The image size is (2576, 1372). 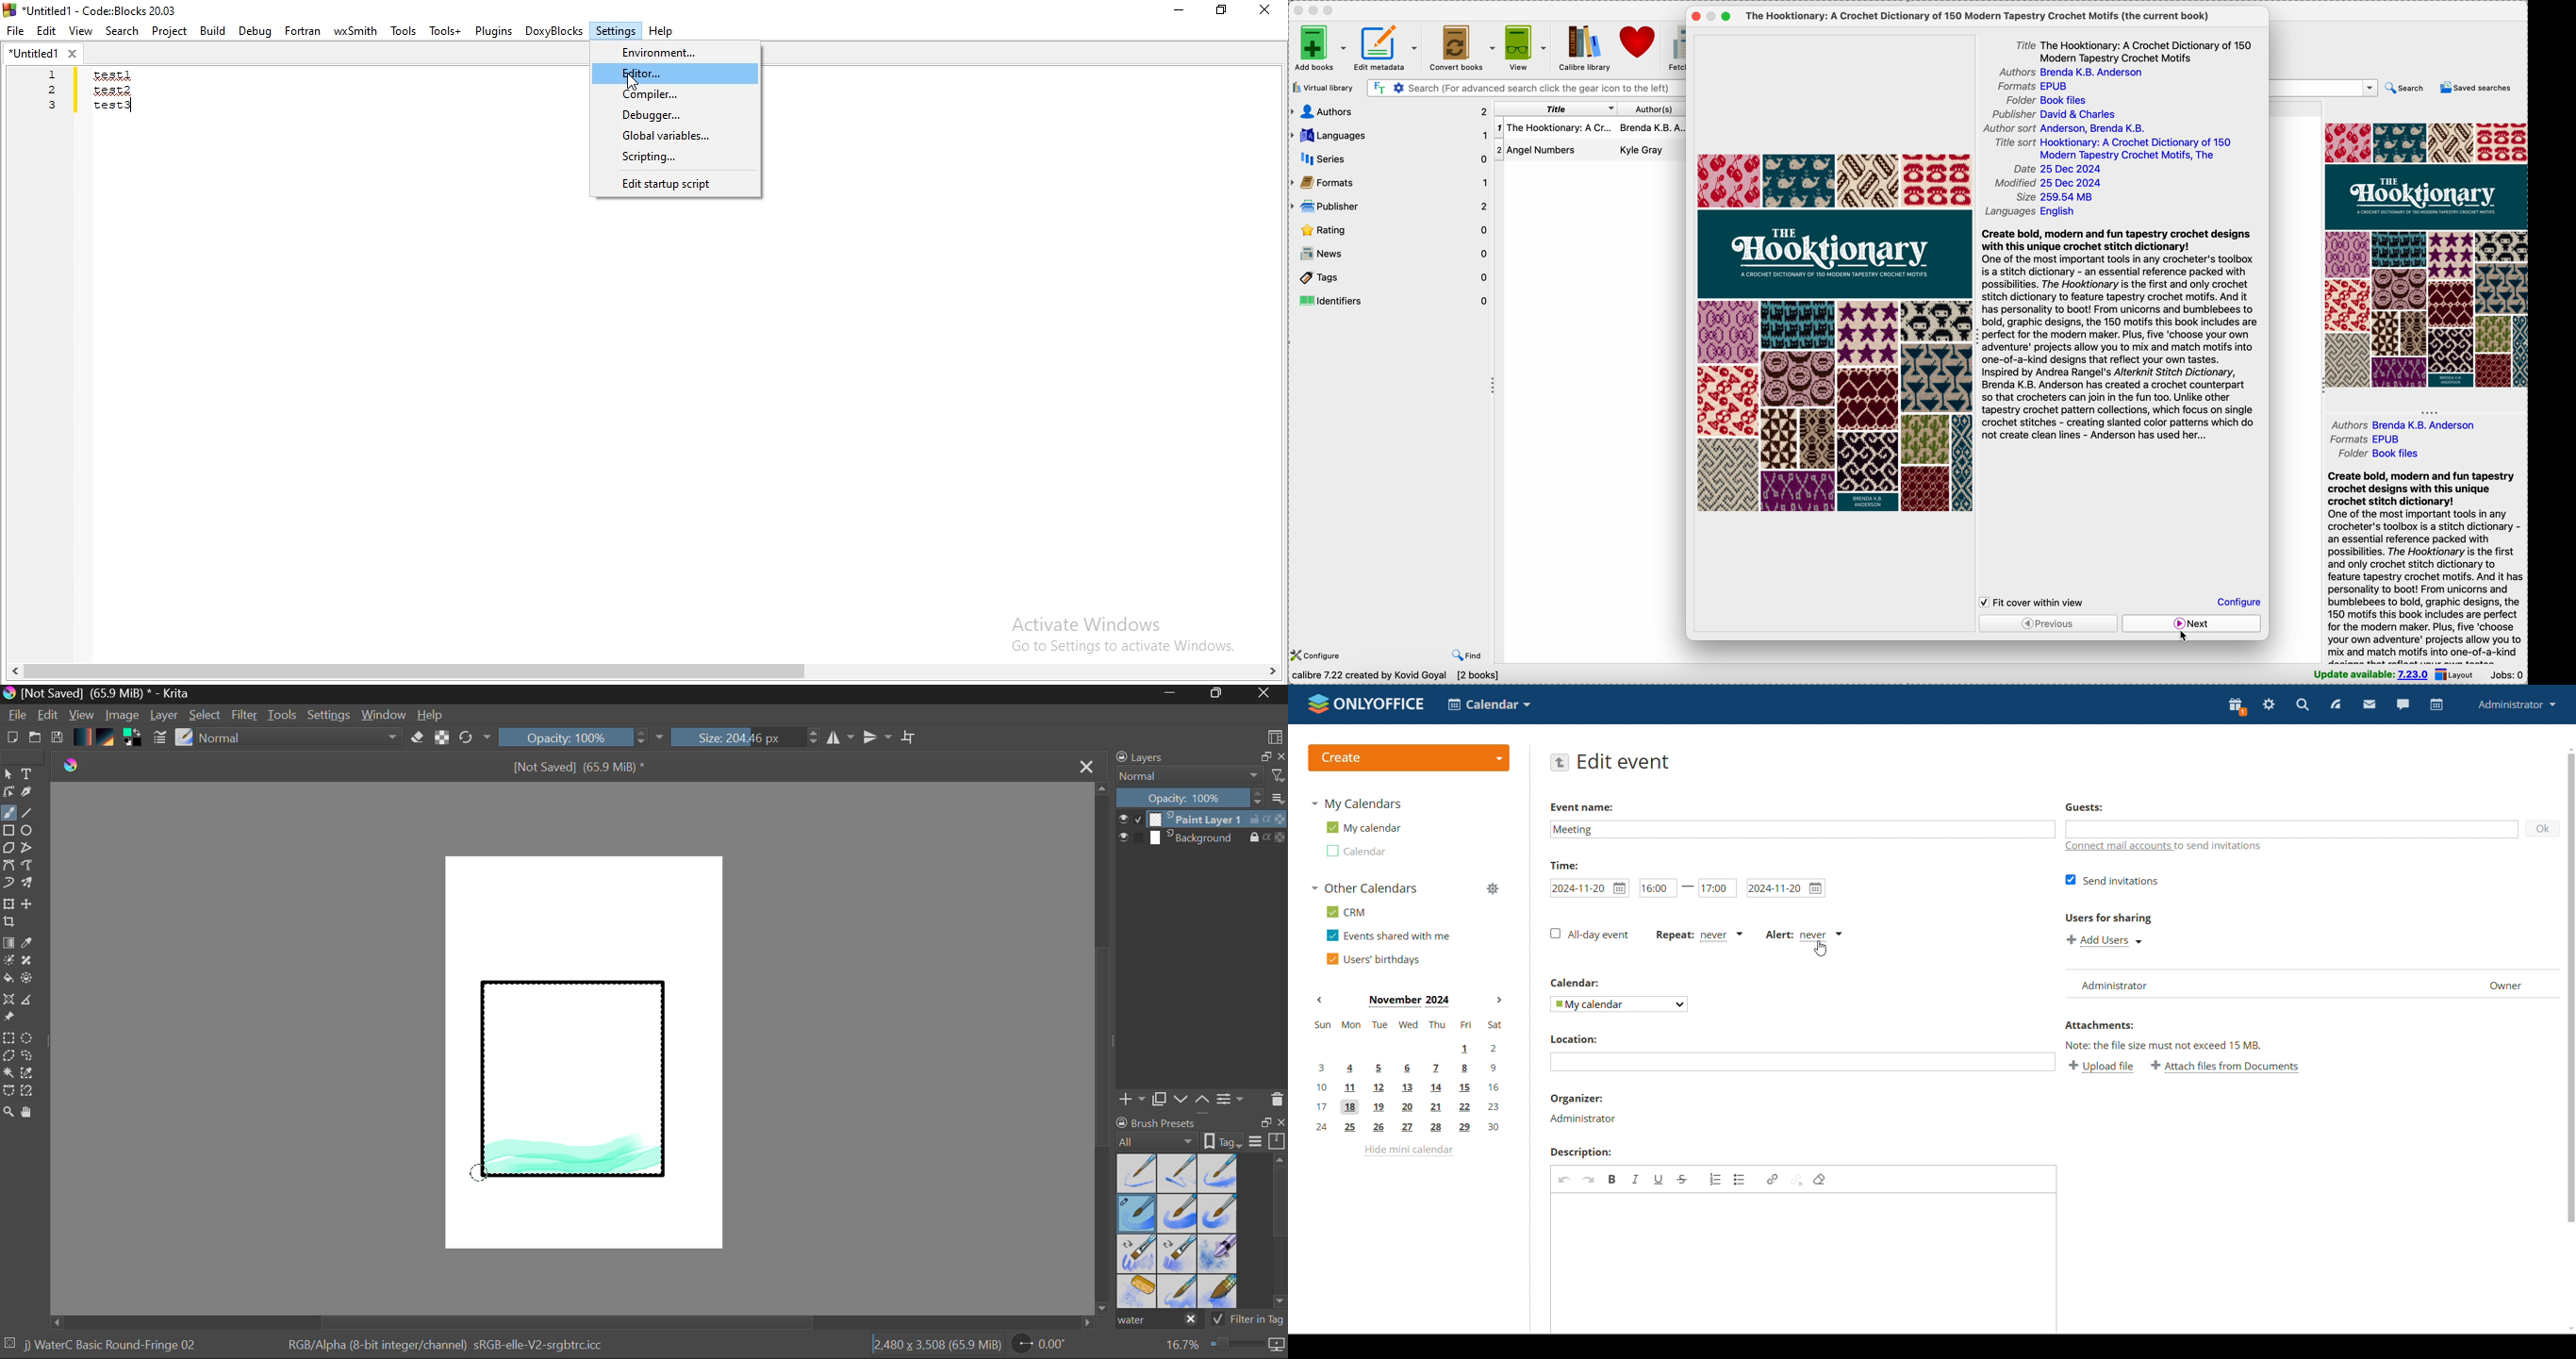 What do you see at coordinates (1296, 10) in the screenshot?
I see `close Calibre` at bounding box center [1296, 10].